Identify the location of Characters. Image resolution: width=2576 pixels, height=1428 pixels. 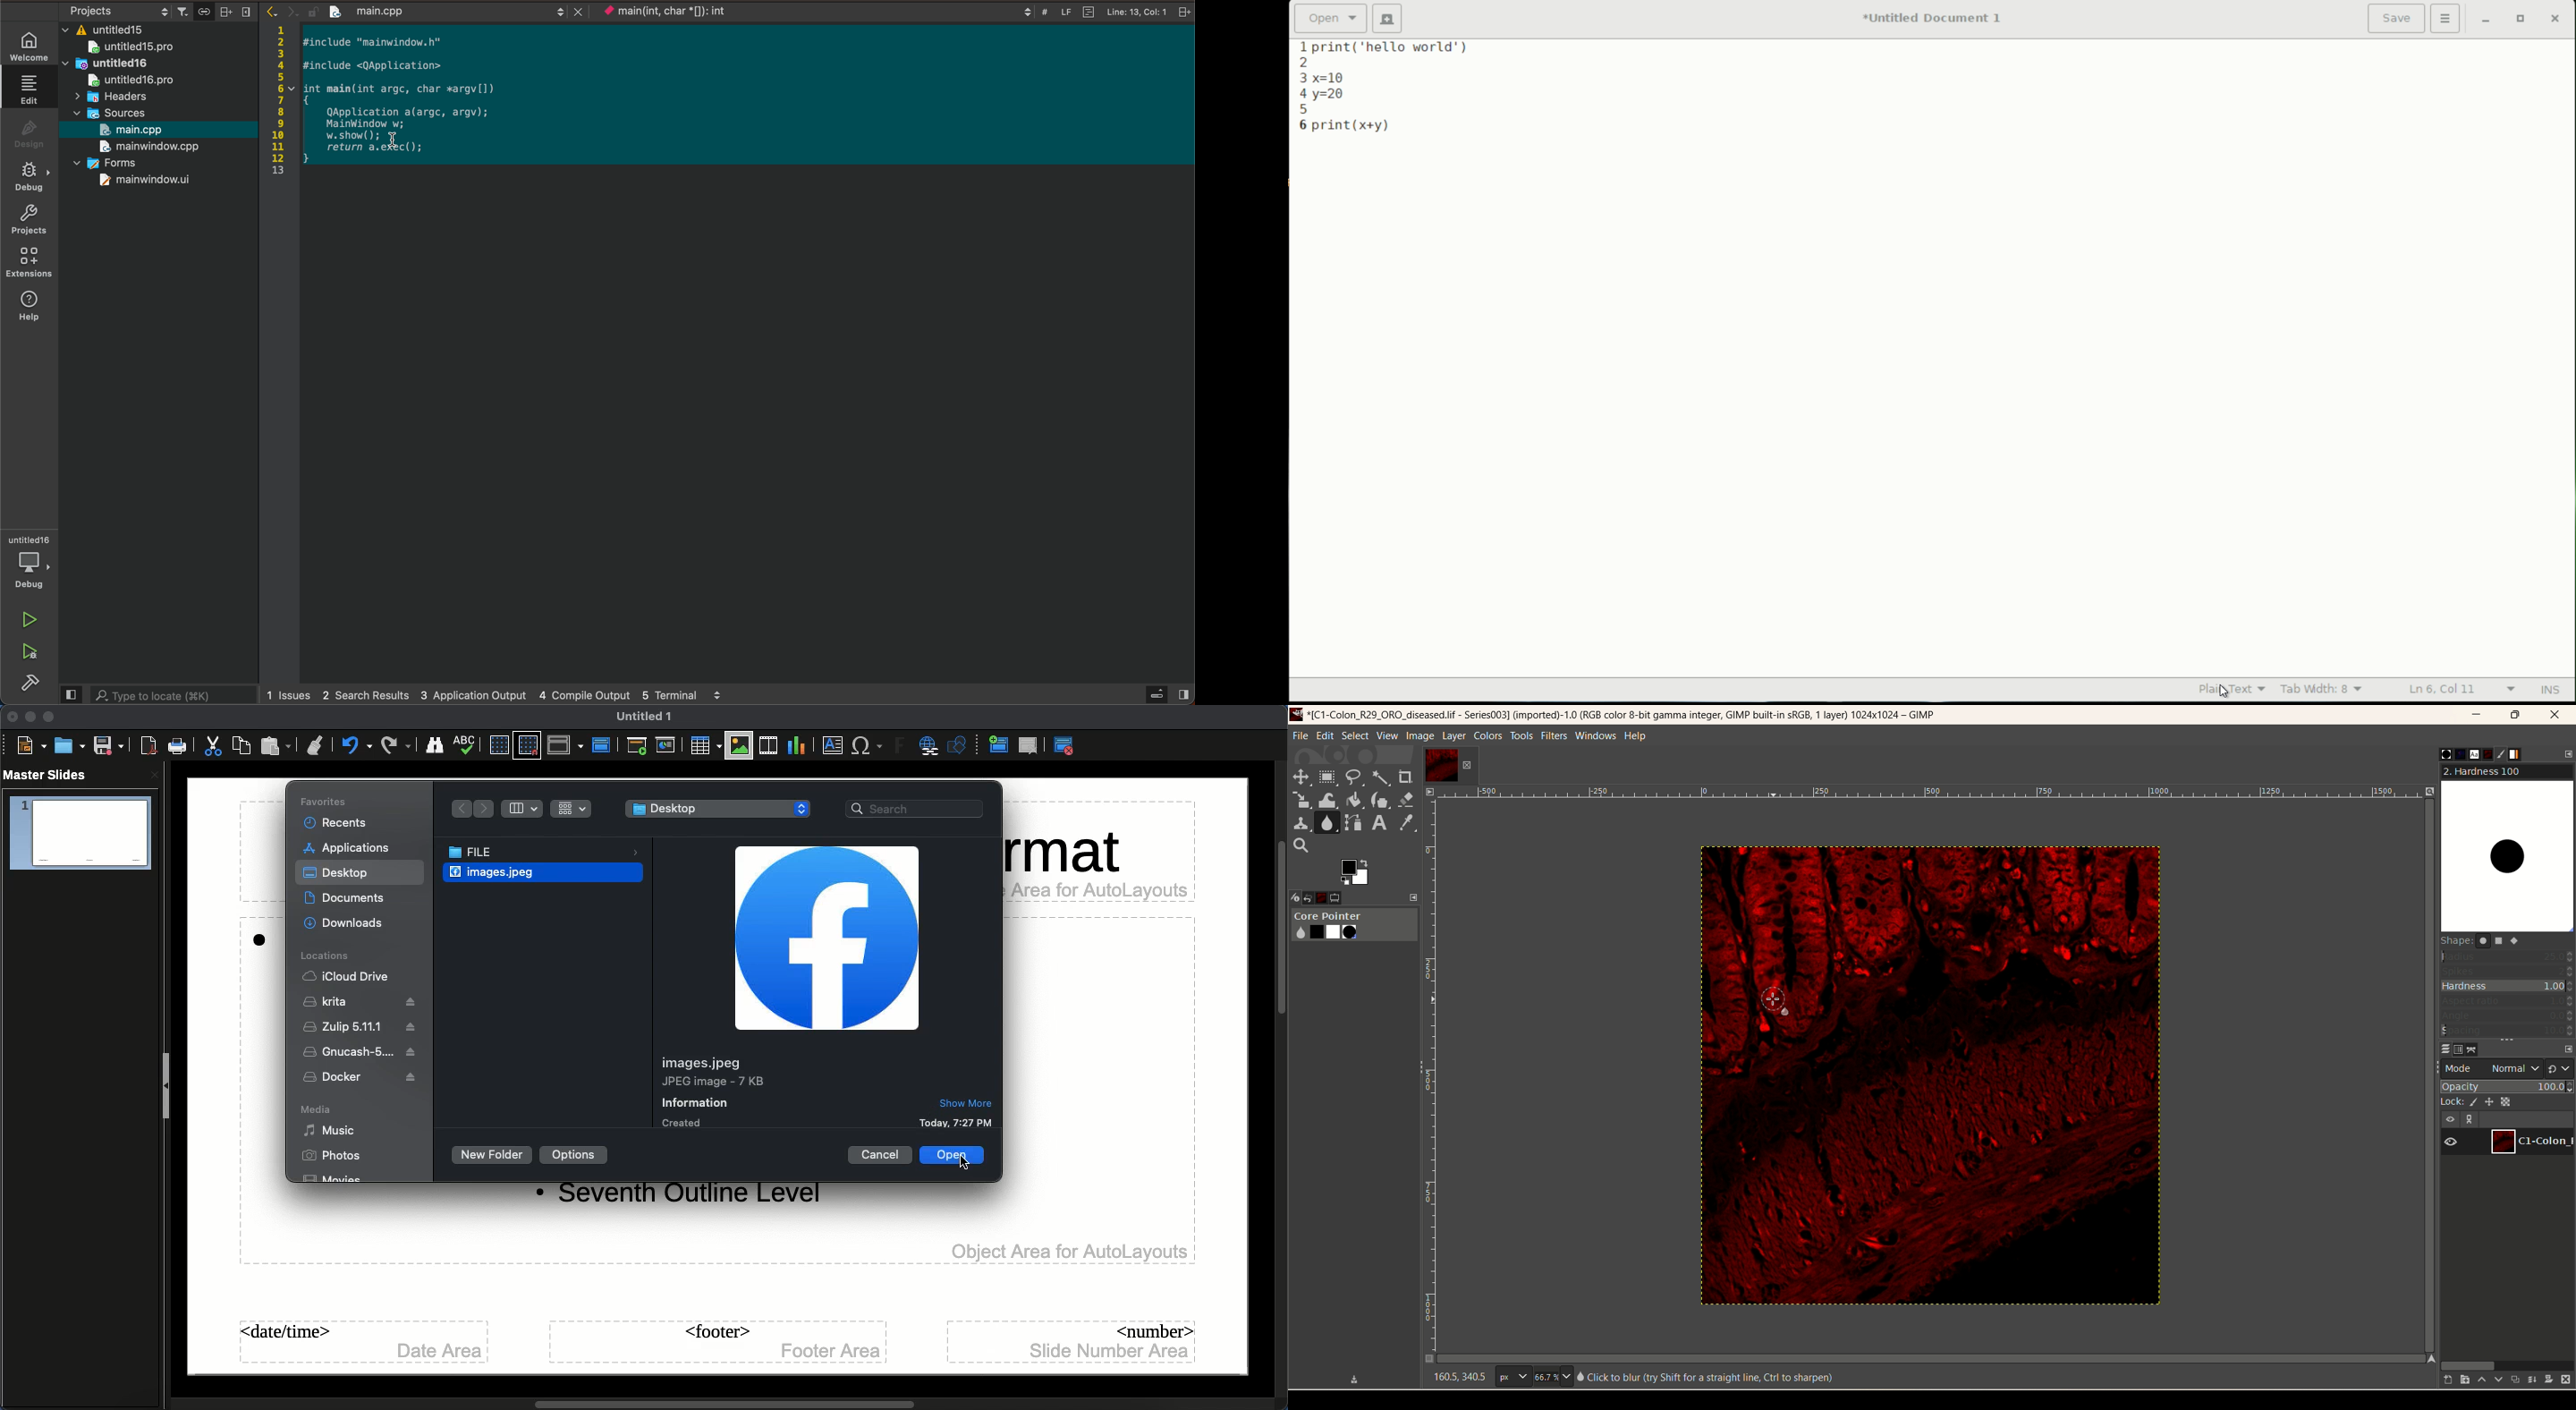
(869, 747).